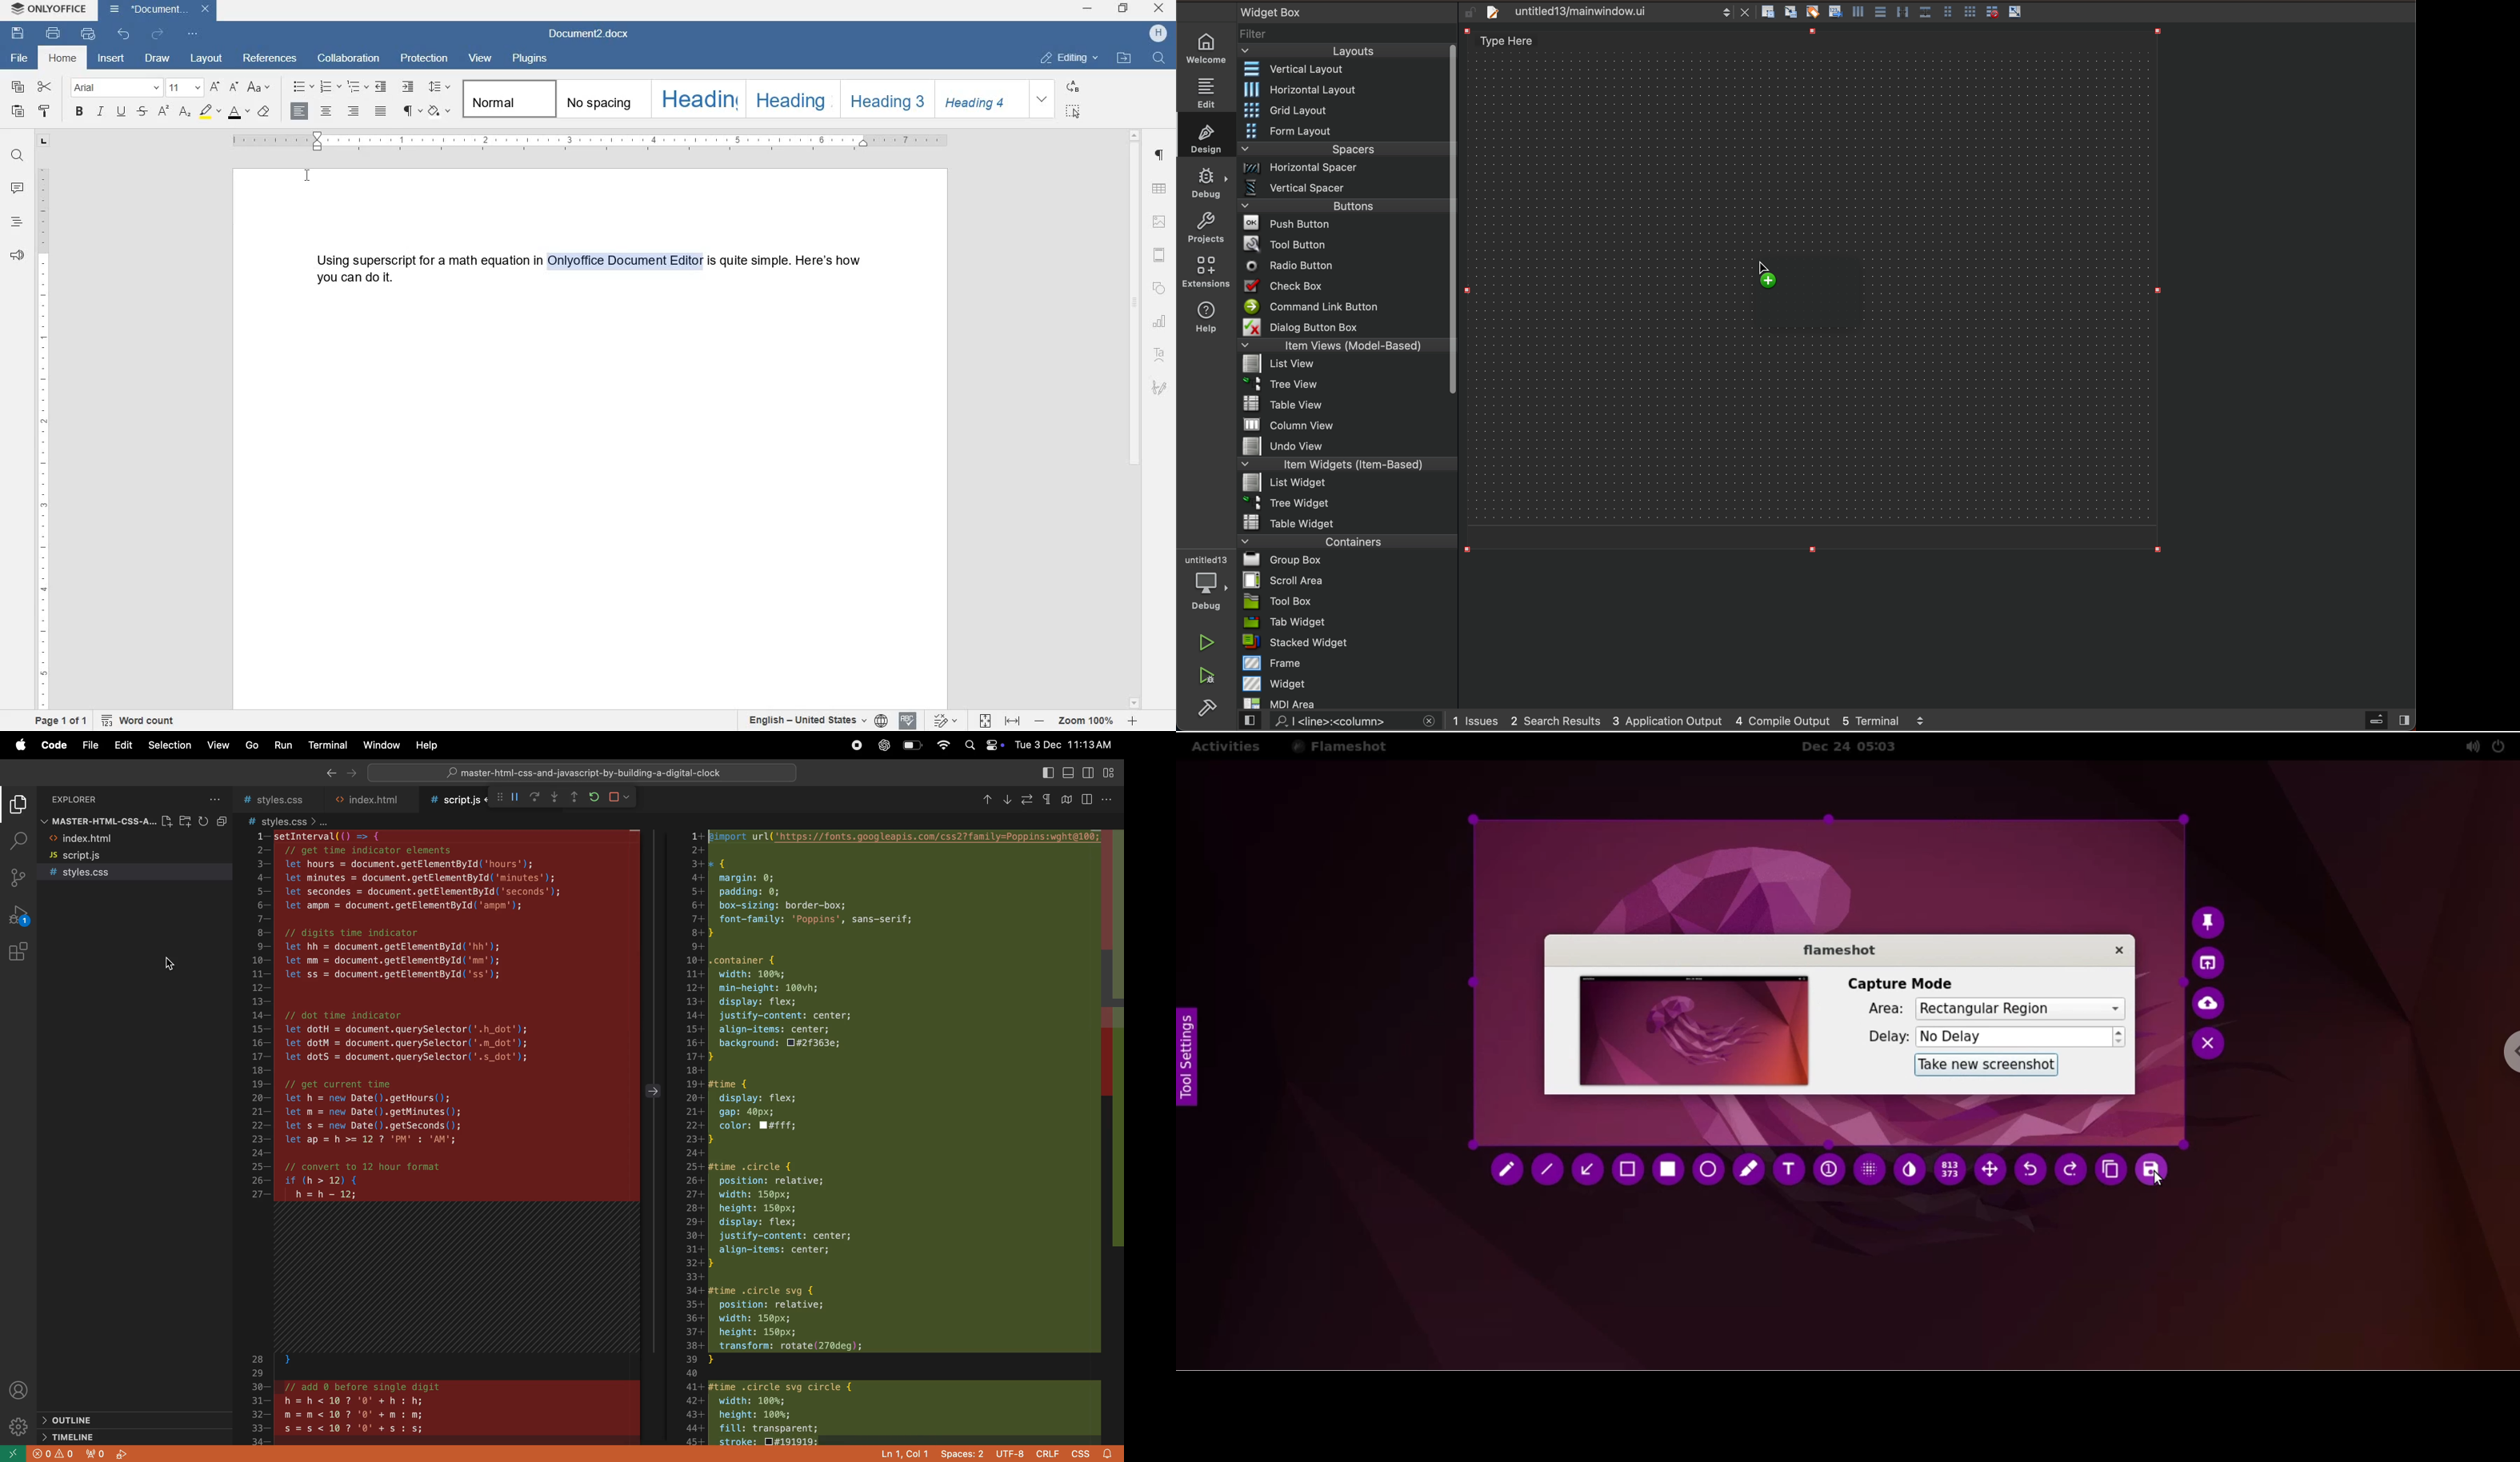  Describe the element at coordinates (239, 113) in the screenshot. I see `font color` at that location.